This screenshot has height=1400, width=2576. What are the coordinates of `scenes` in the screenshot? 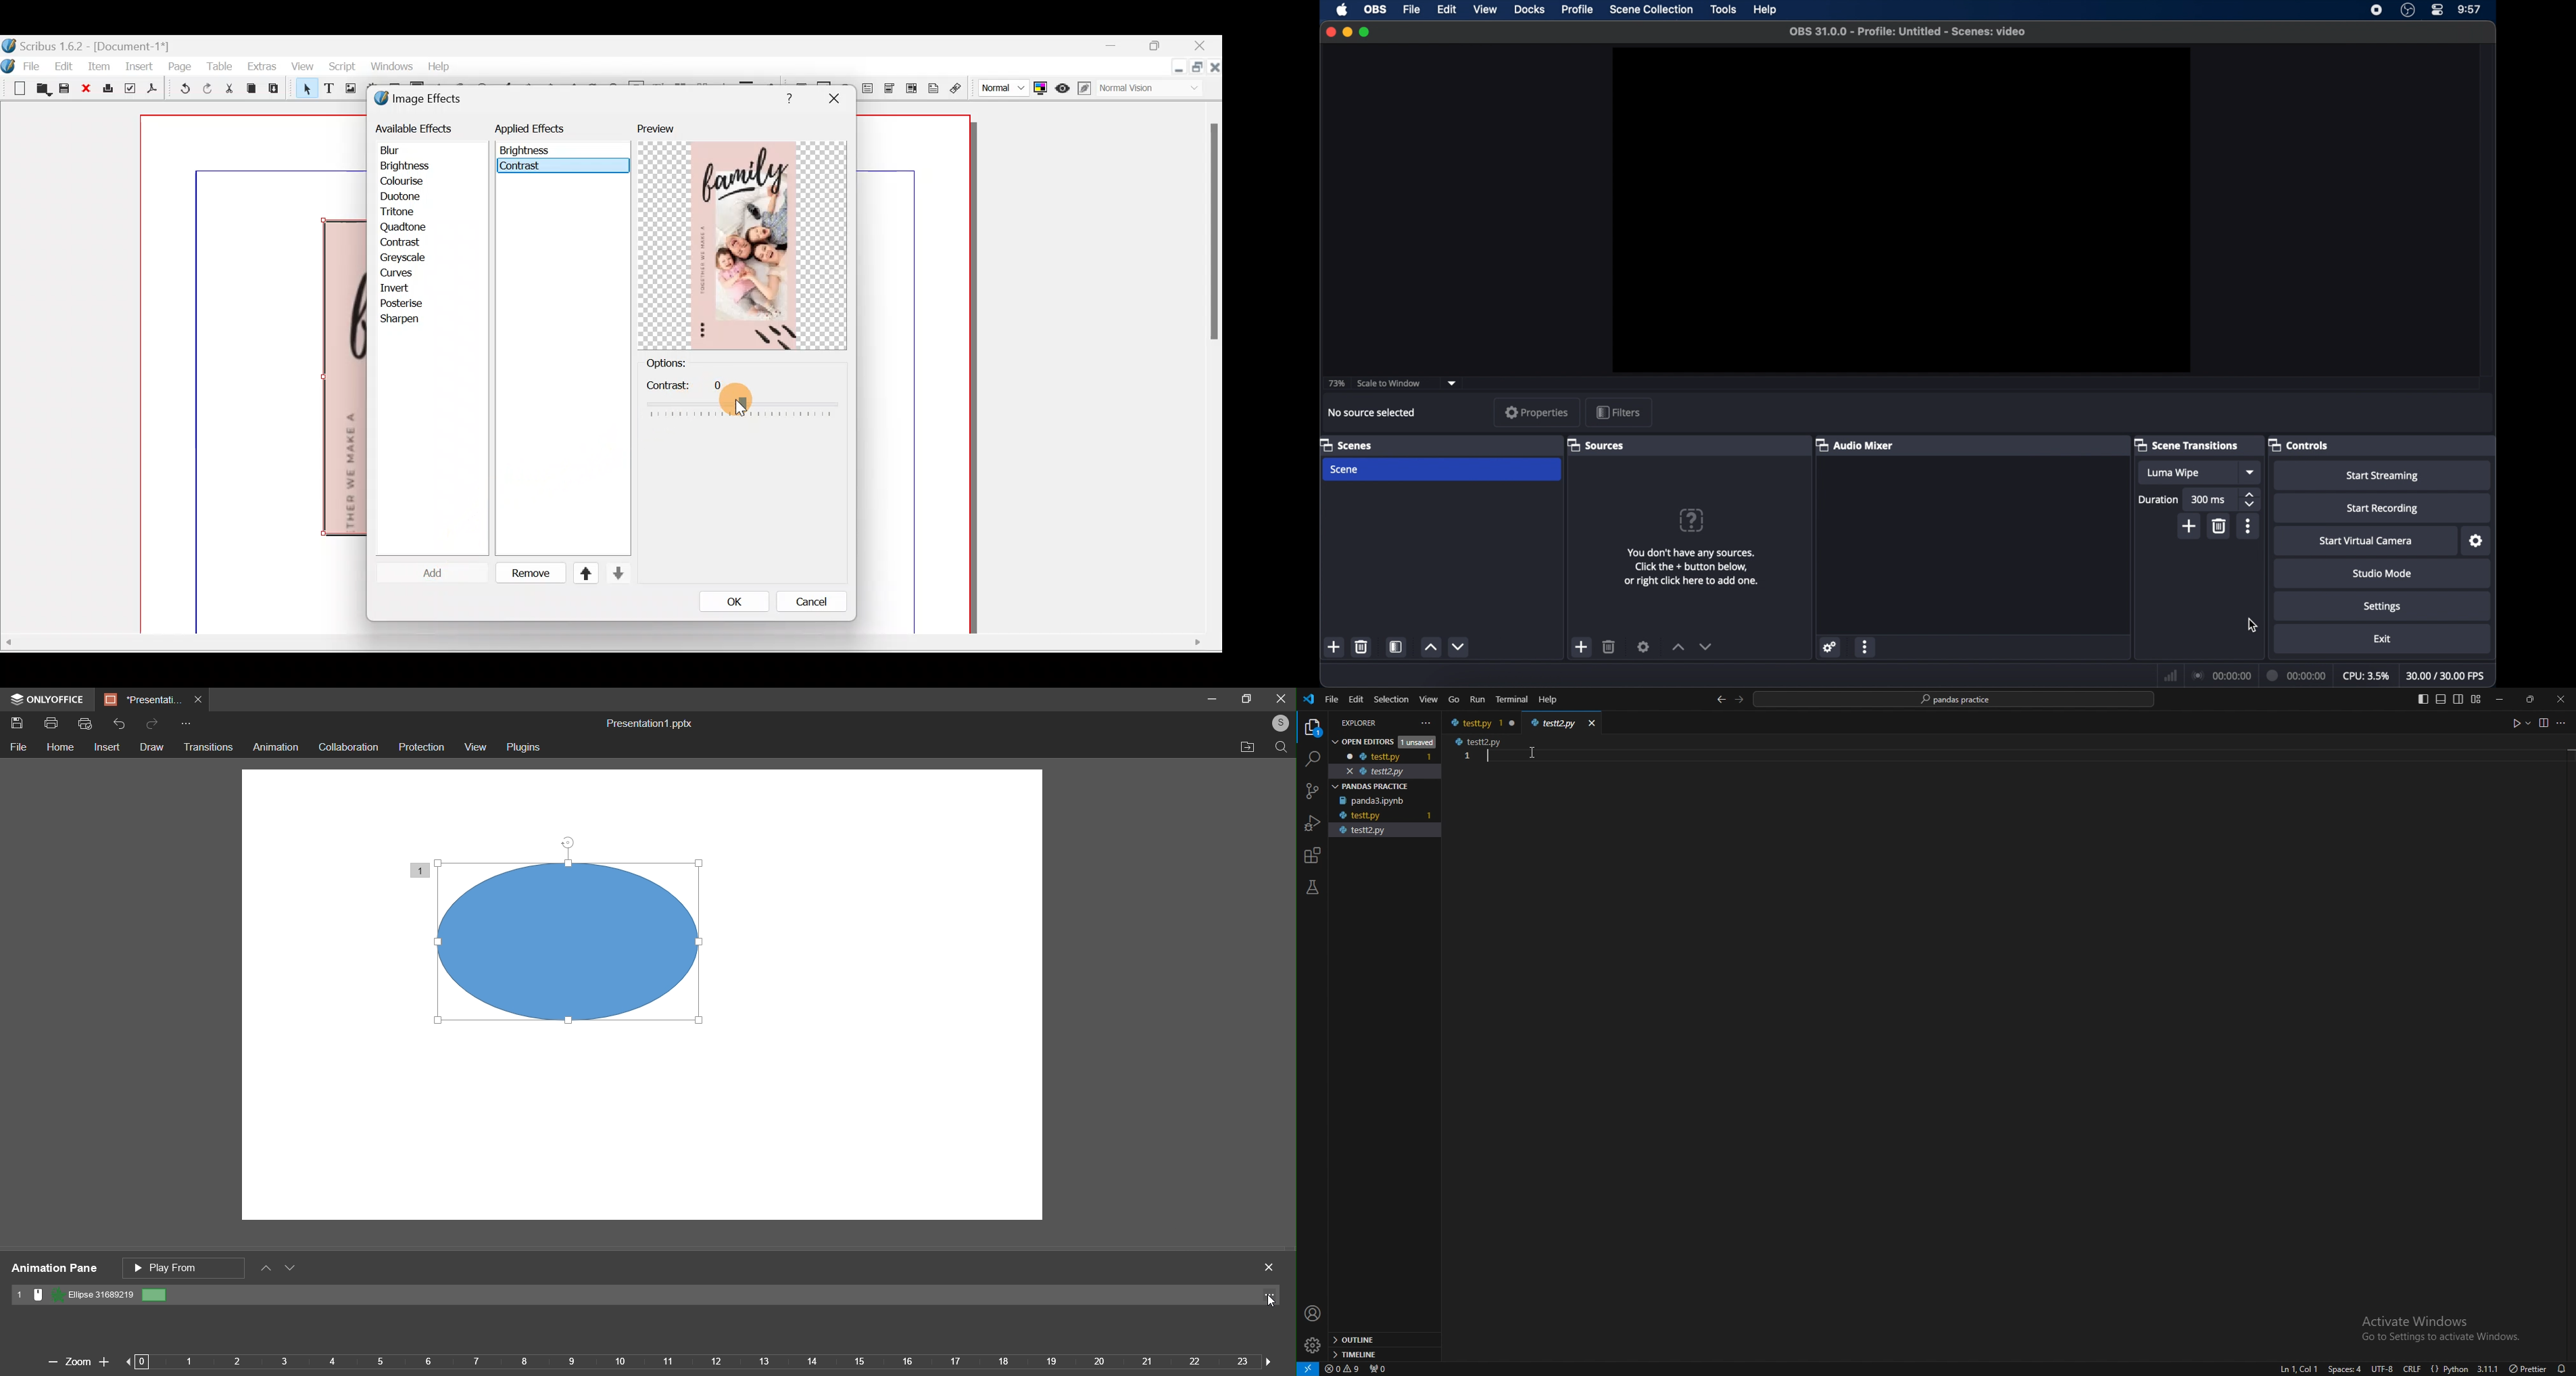 It's located at (1347, 445).